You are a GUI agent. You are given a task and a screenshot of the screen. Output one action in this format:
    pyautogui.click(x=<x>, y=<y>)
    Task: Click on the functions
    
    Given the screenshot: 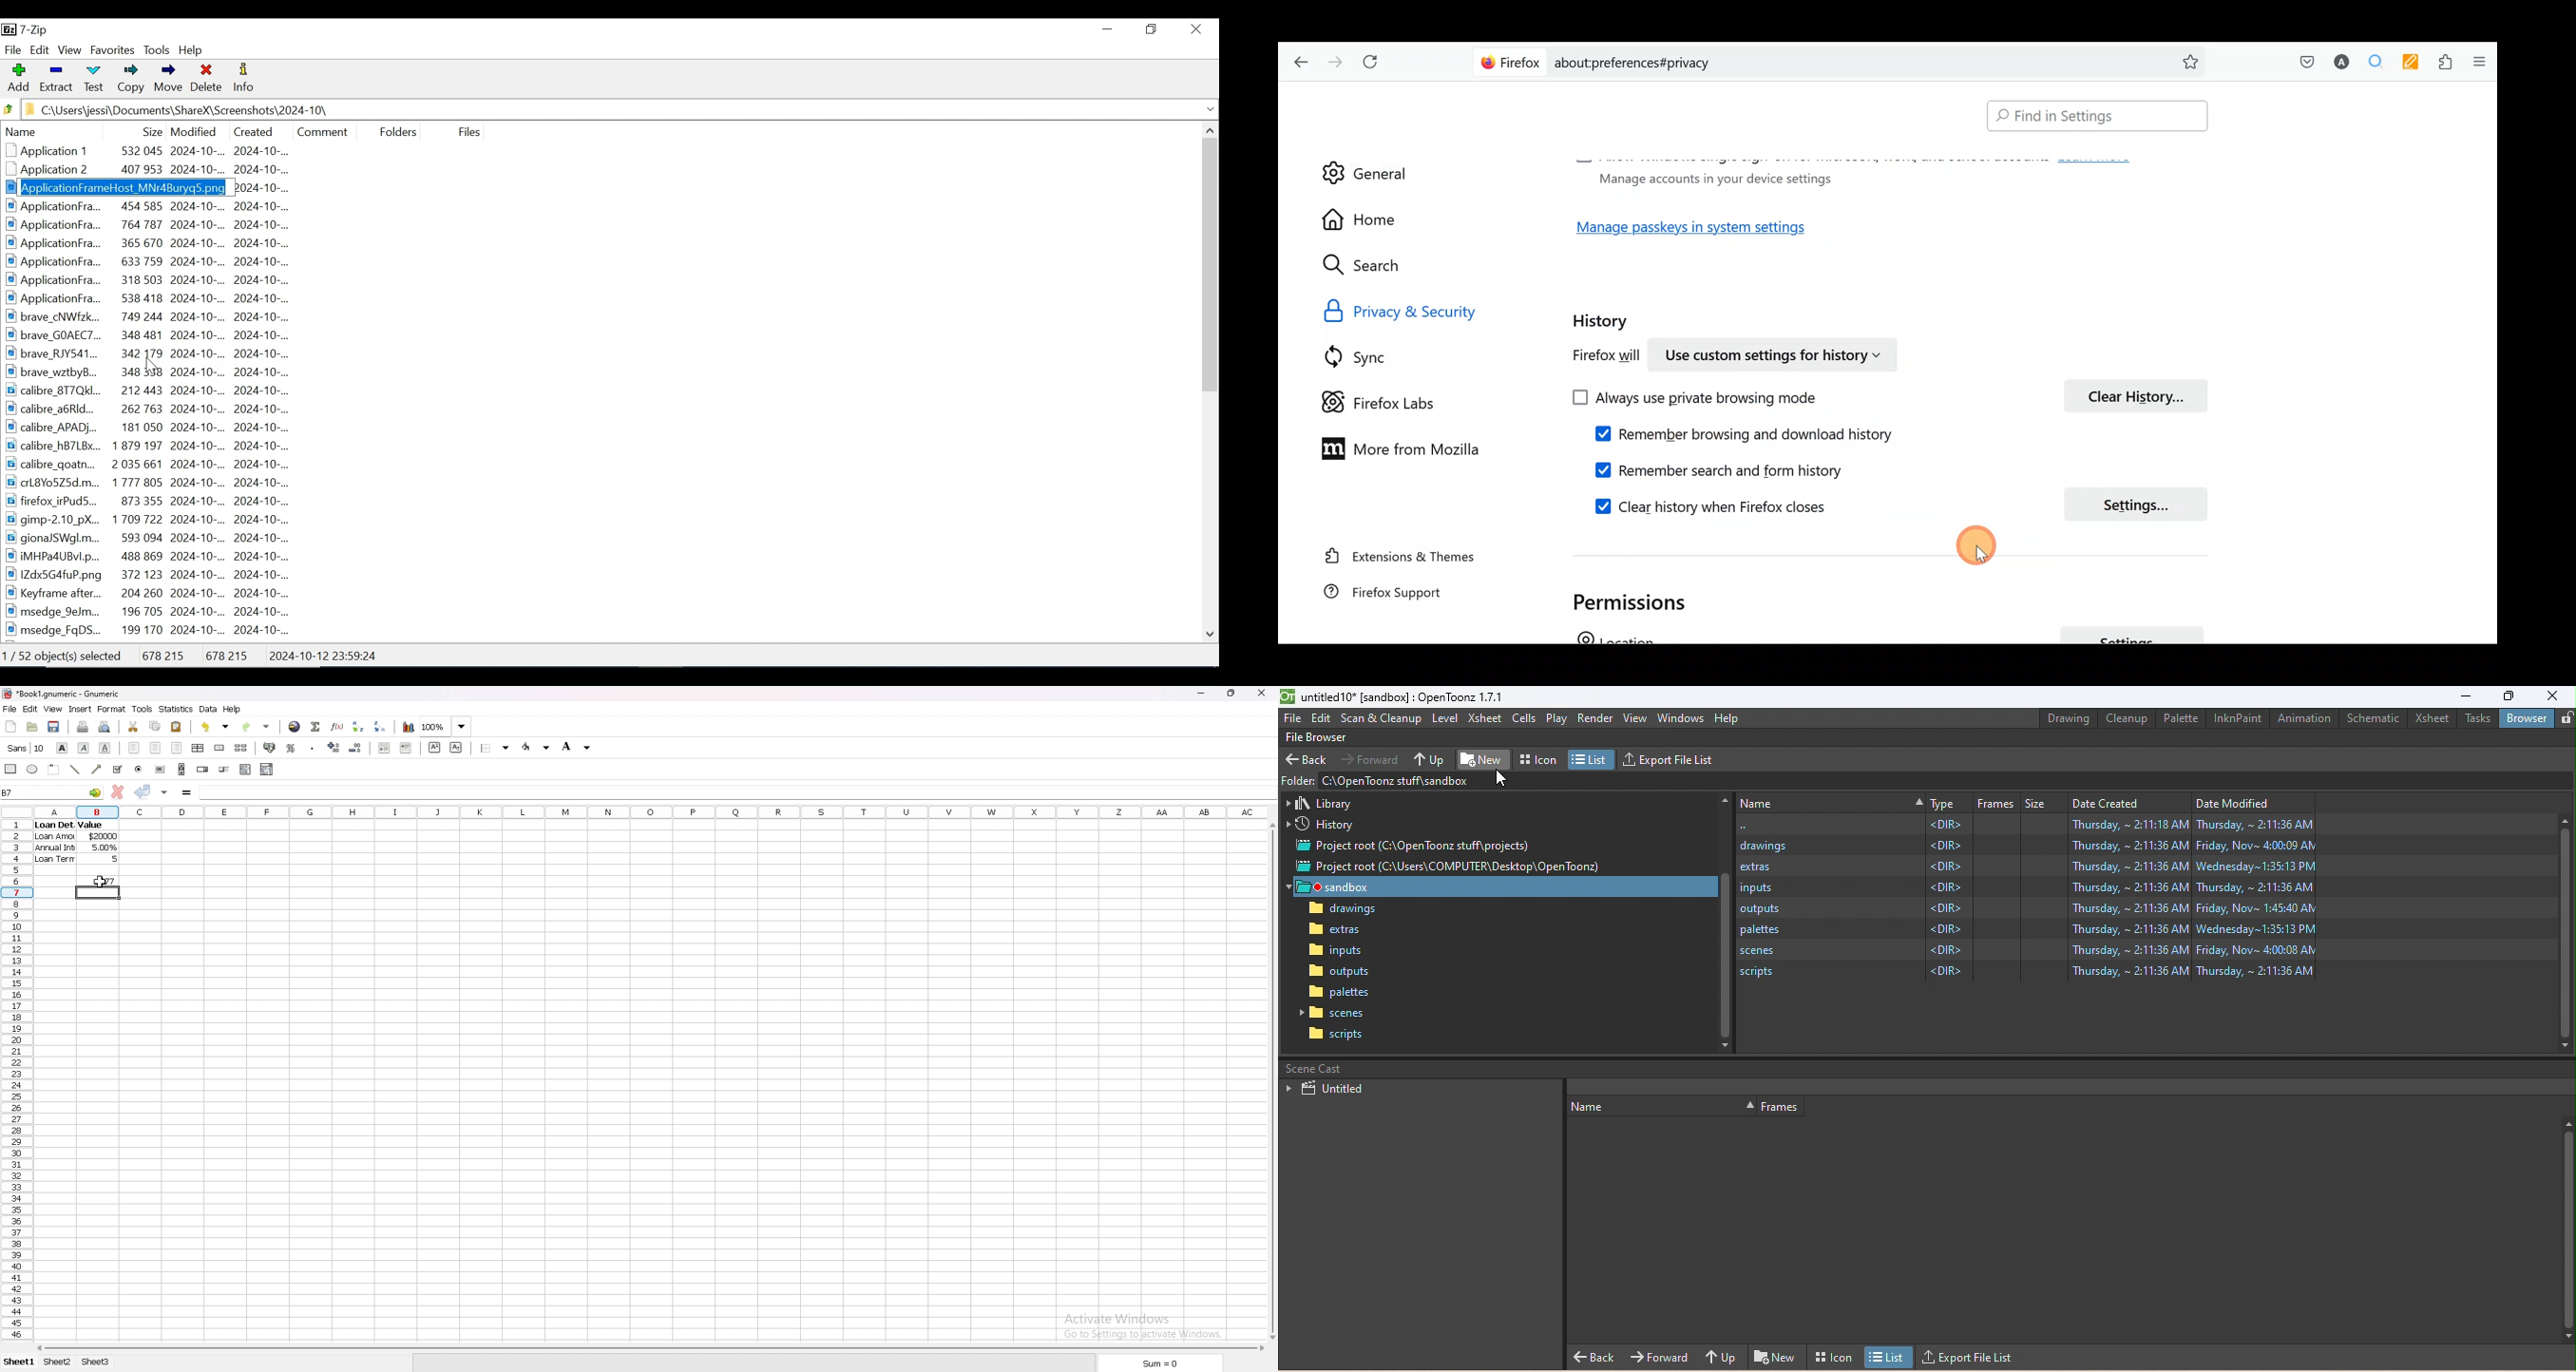 What is the action you would take?
    pyautogui.click(x=338, y=727)
    